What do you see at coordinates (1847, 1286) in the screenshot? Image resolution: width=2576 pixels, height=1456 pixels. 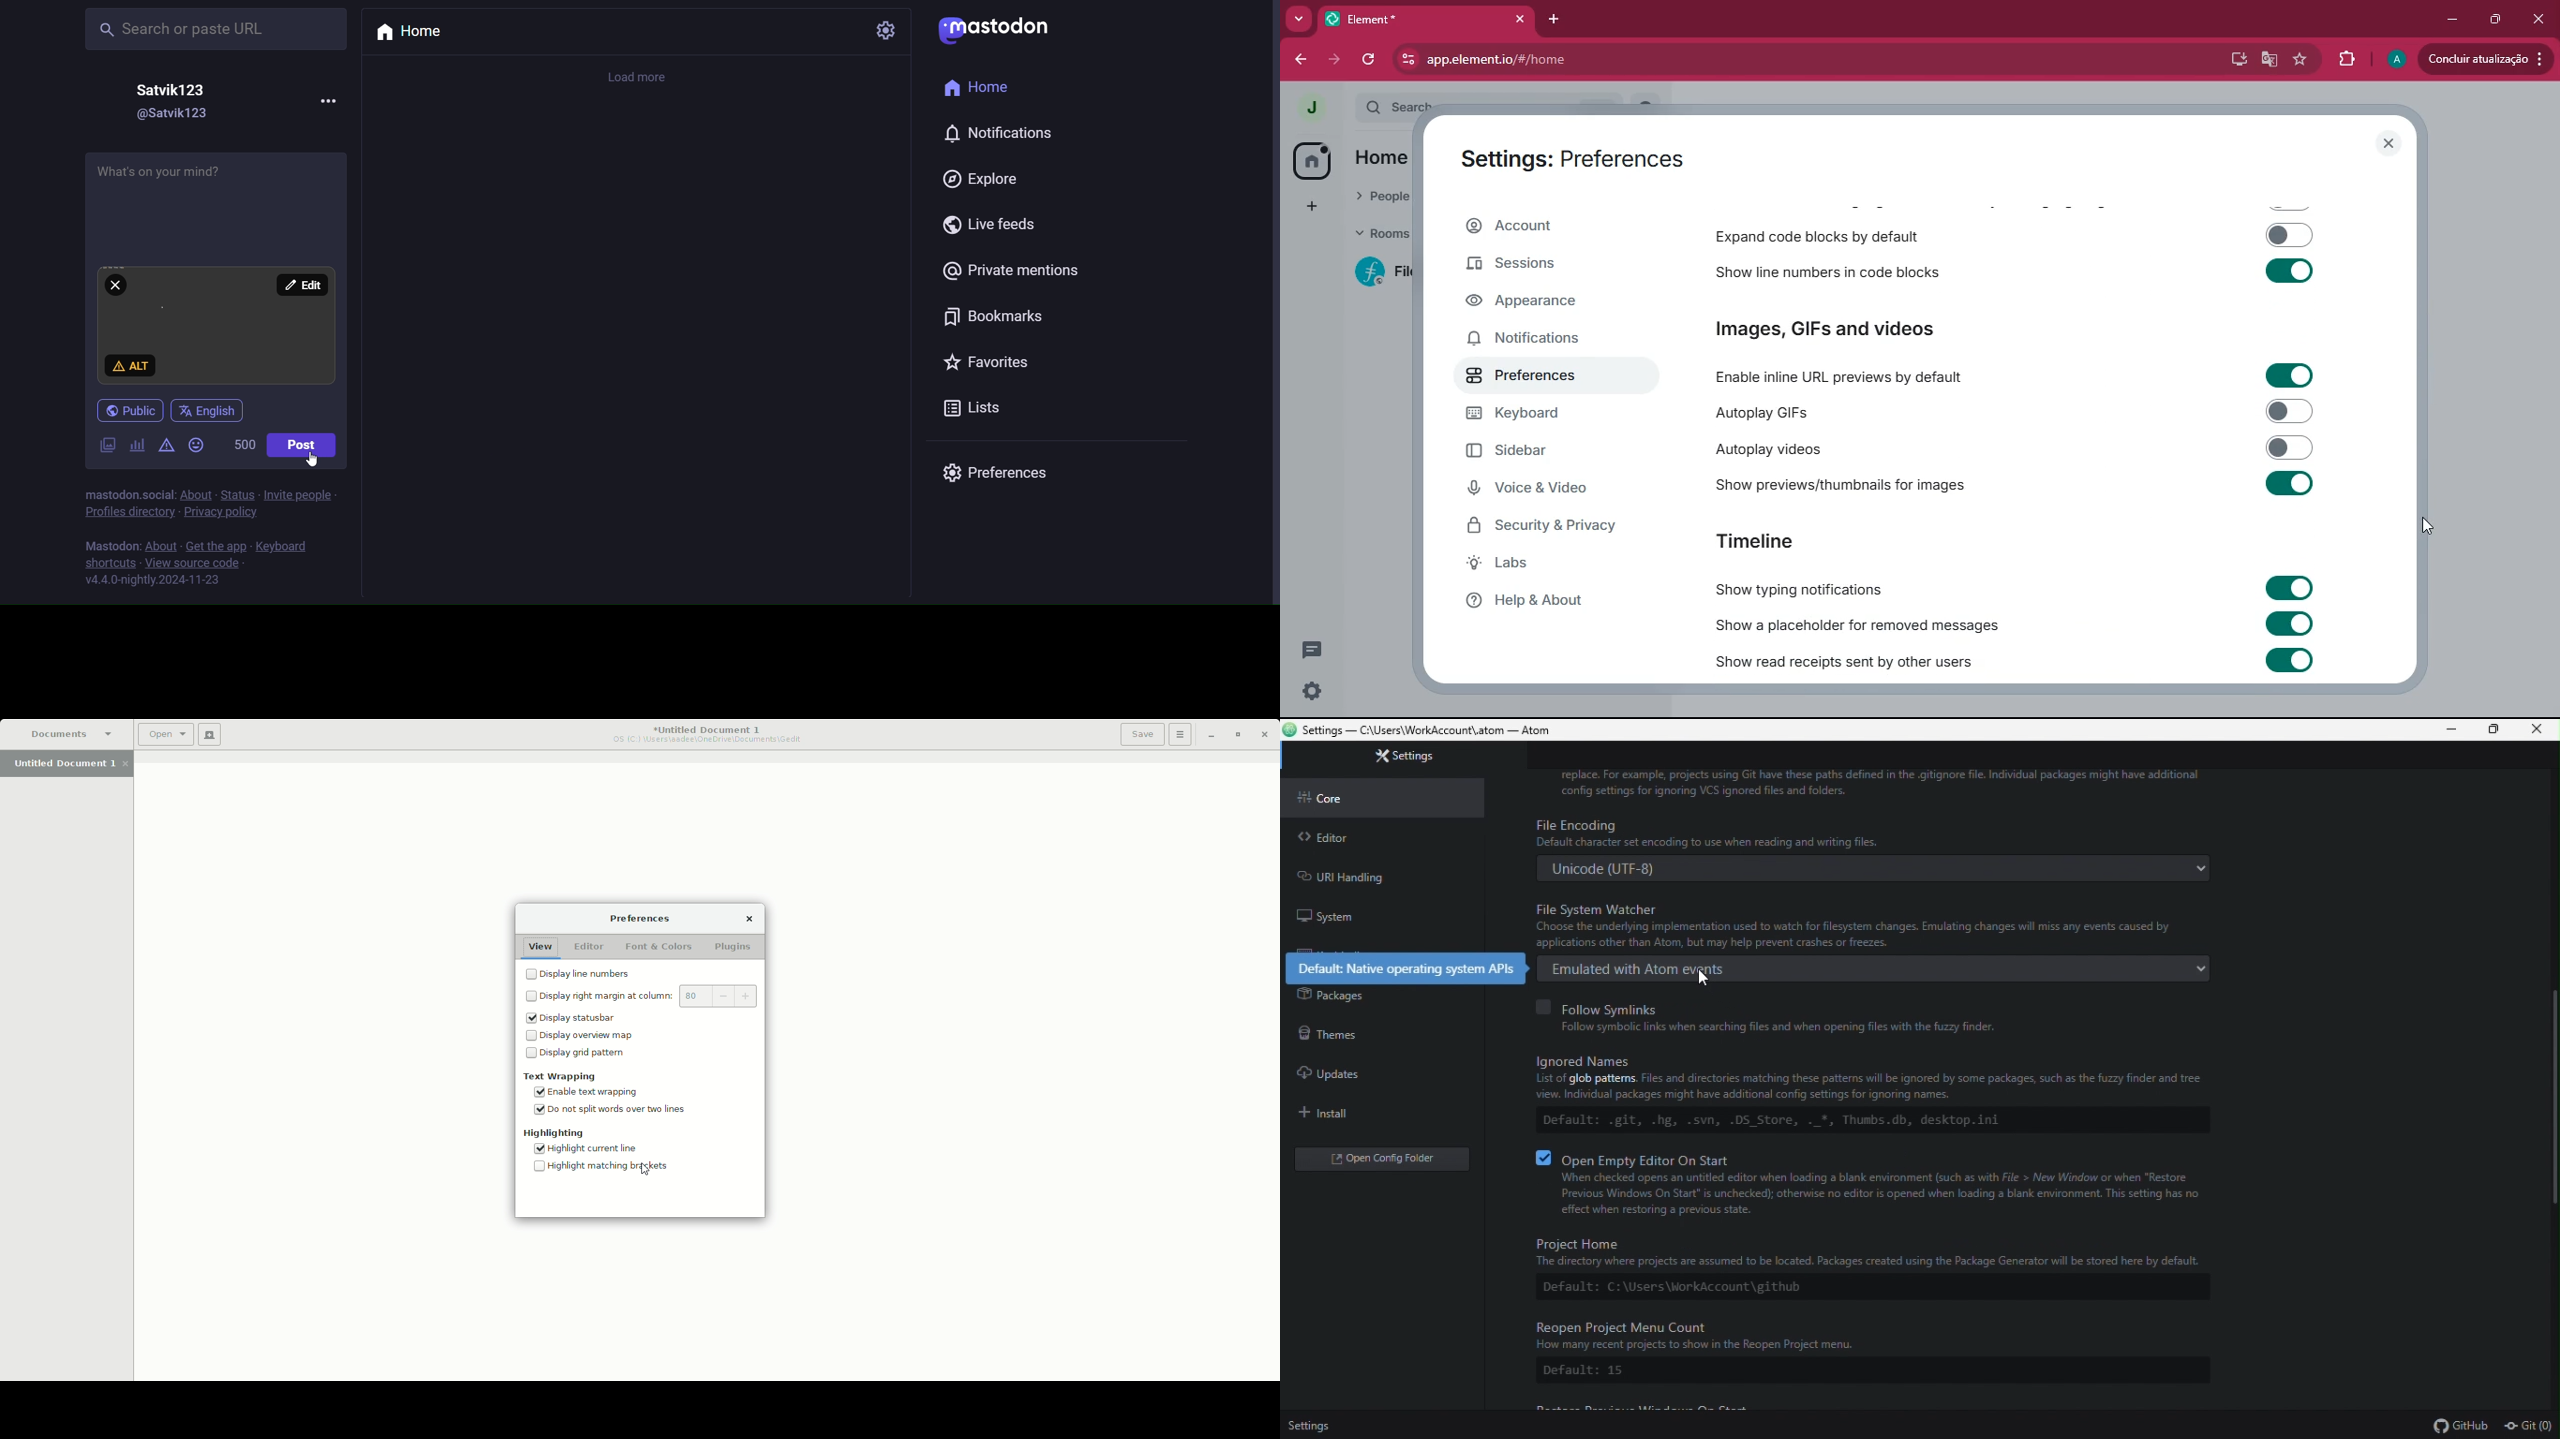 I see `Default: C:\Users\WorkAccount\github` at bounding box center [1847, 1286].